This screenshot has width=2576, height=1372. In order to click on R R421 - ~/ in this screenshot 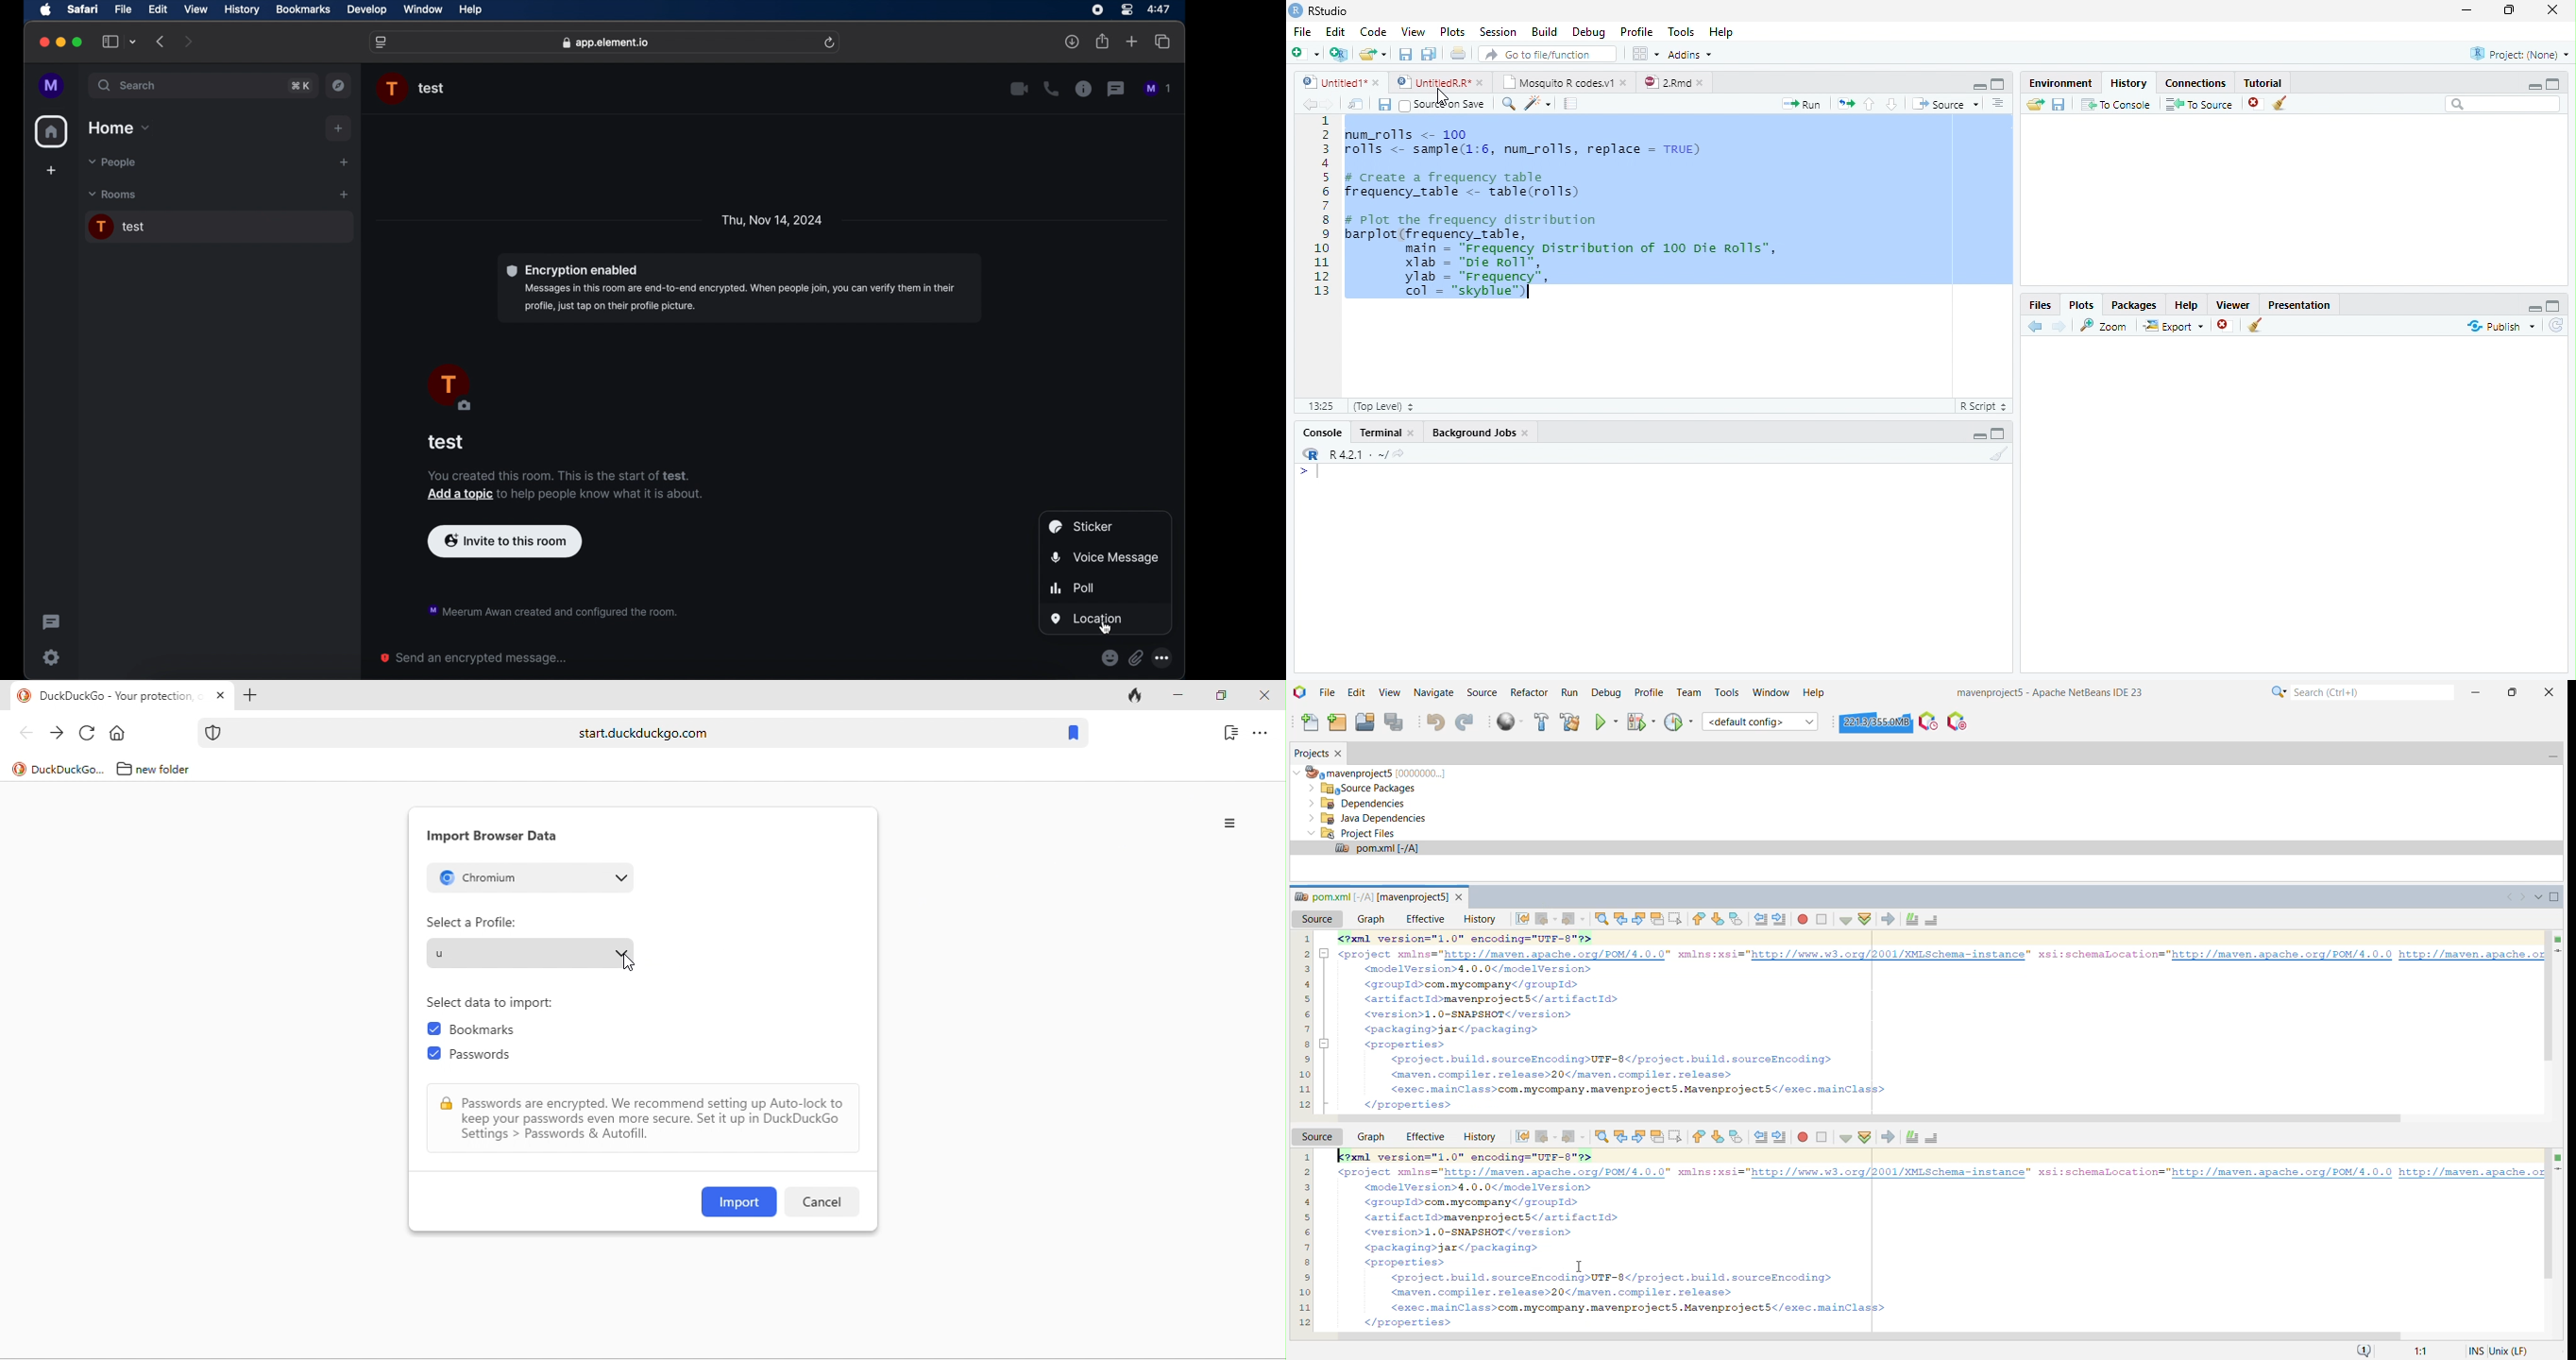, I will do `click(1351, 454)`.